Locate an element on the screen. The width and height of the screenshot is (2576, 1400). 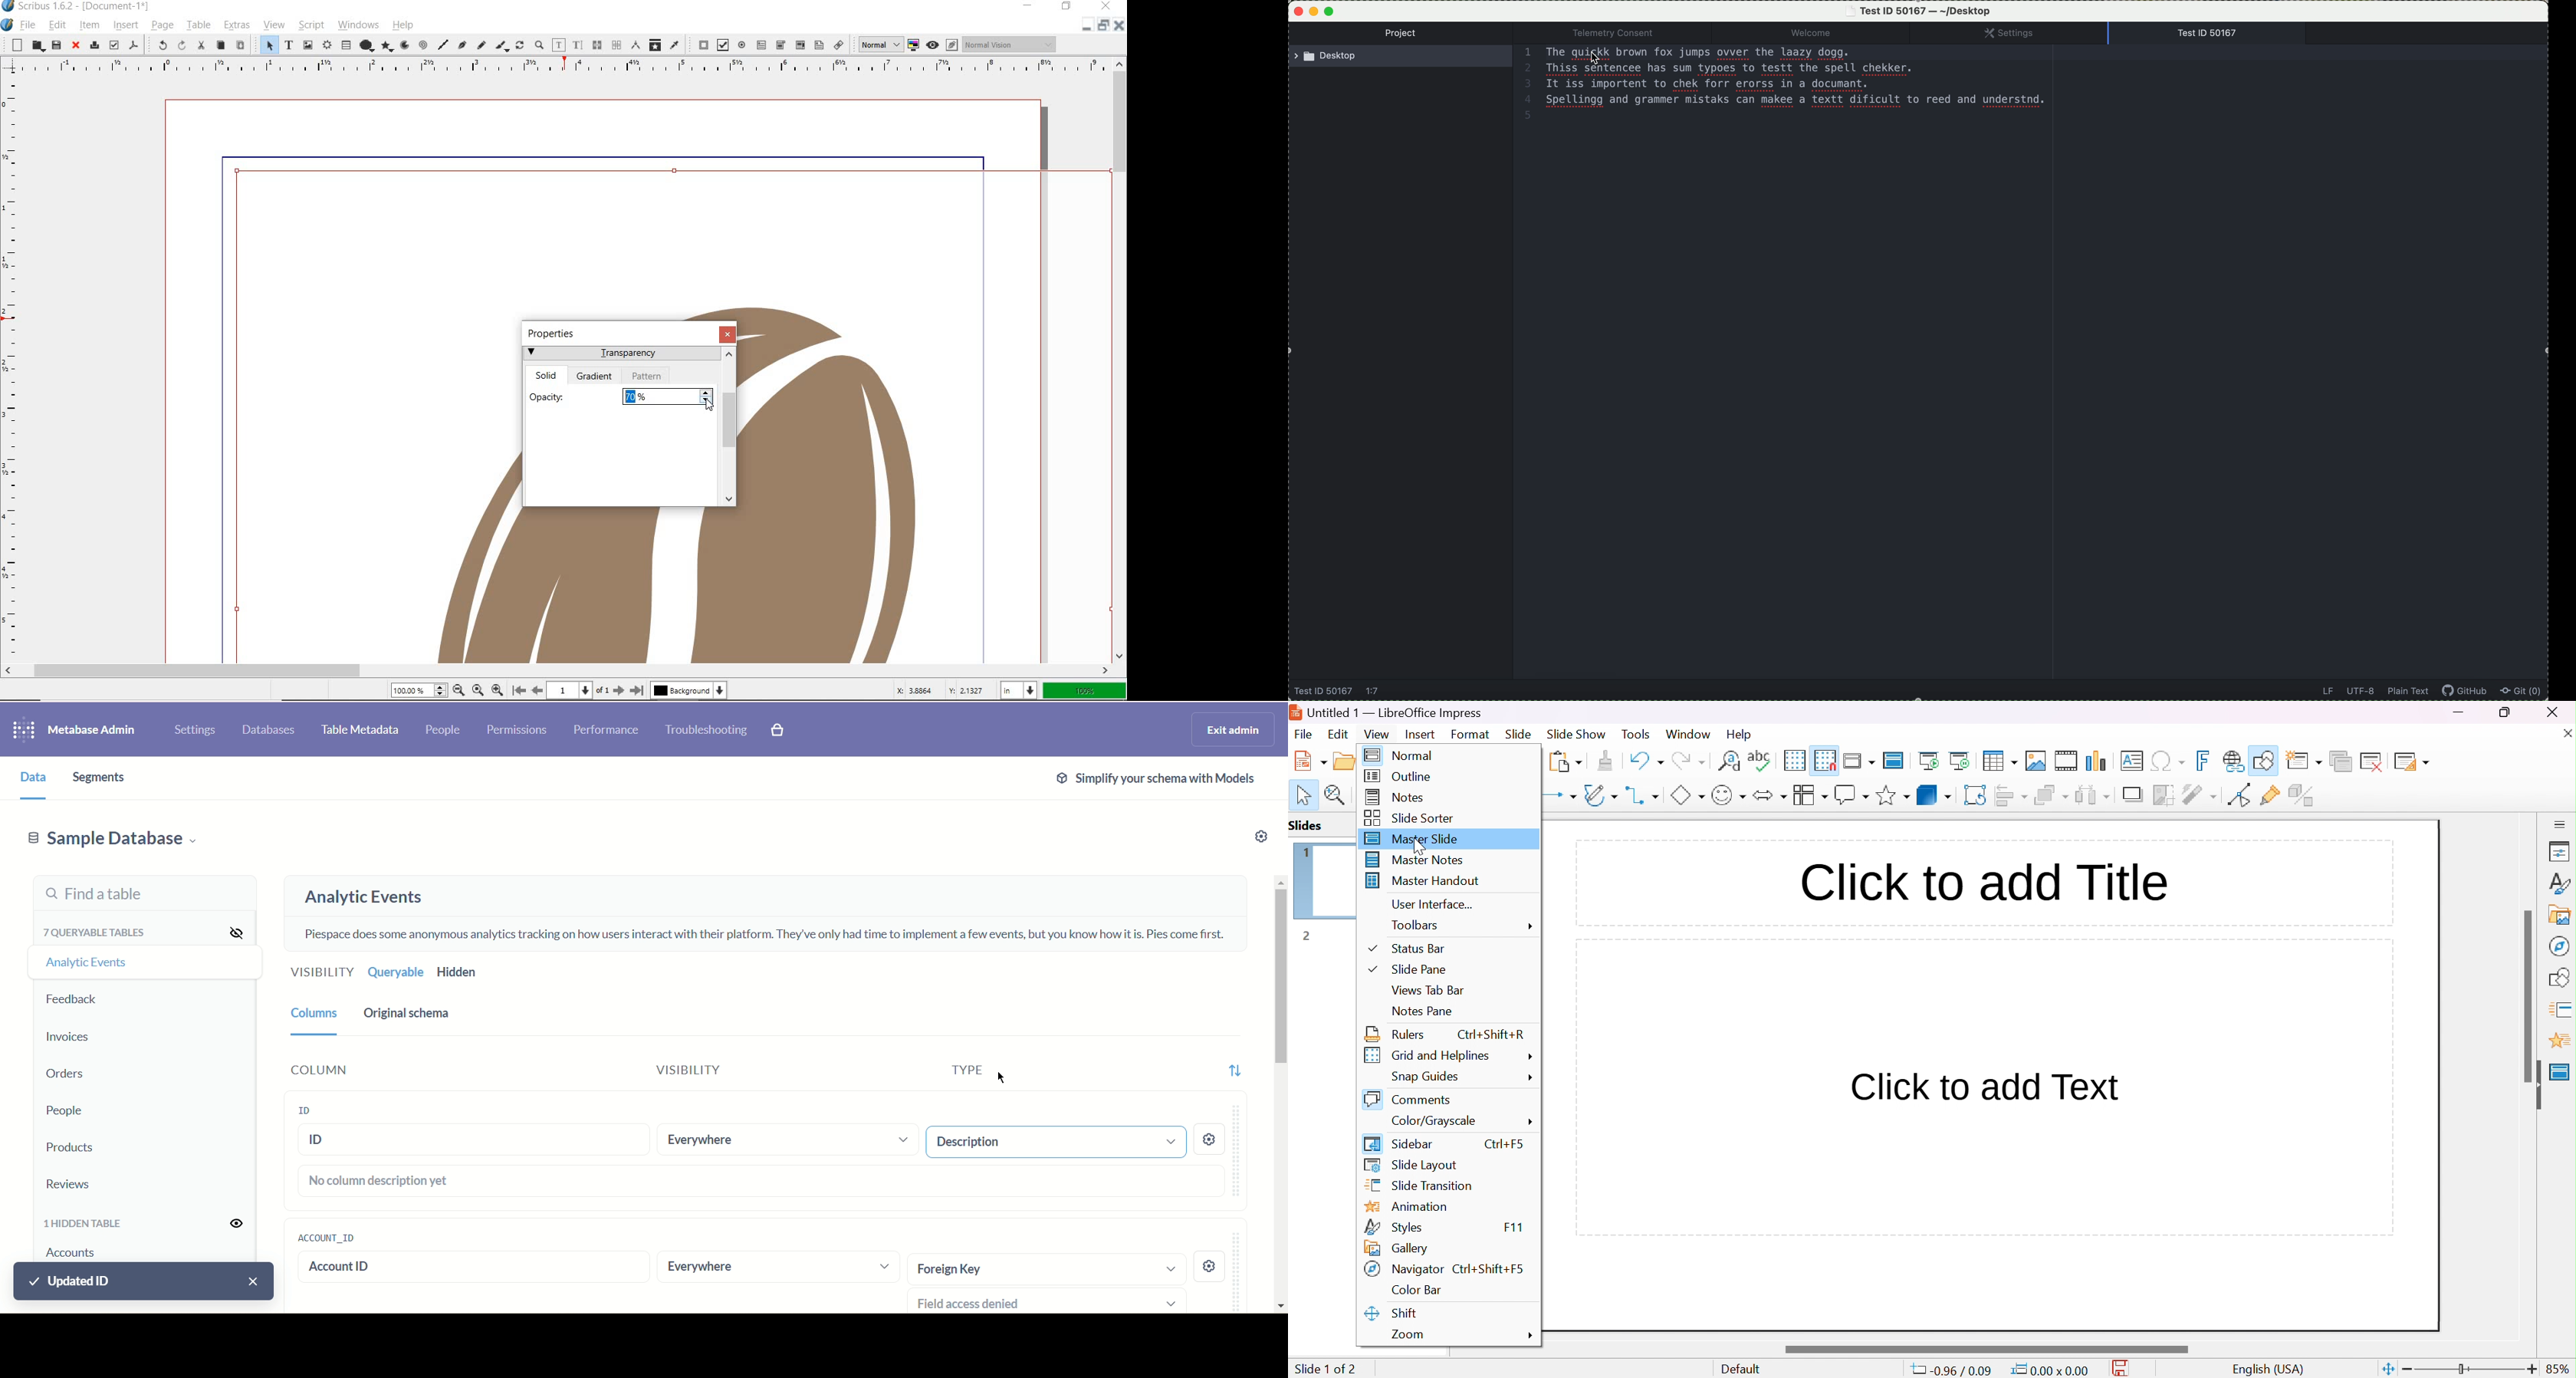
duplicate slide is located at coordinates (2340, 761).